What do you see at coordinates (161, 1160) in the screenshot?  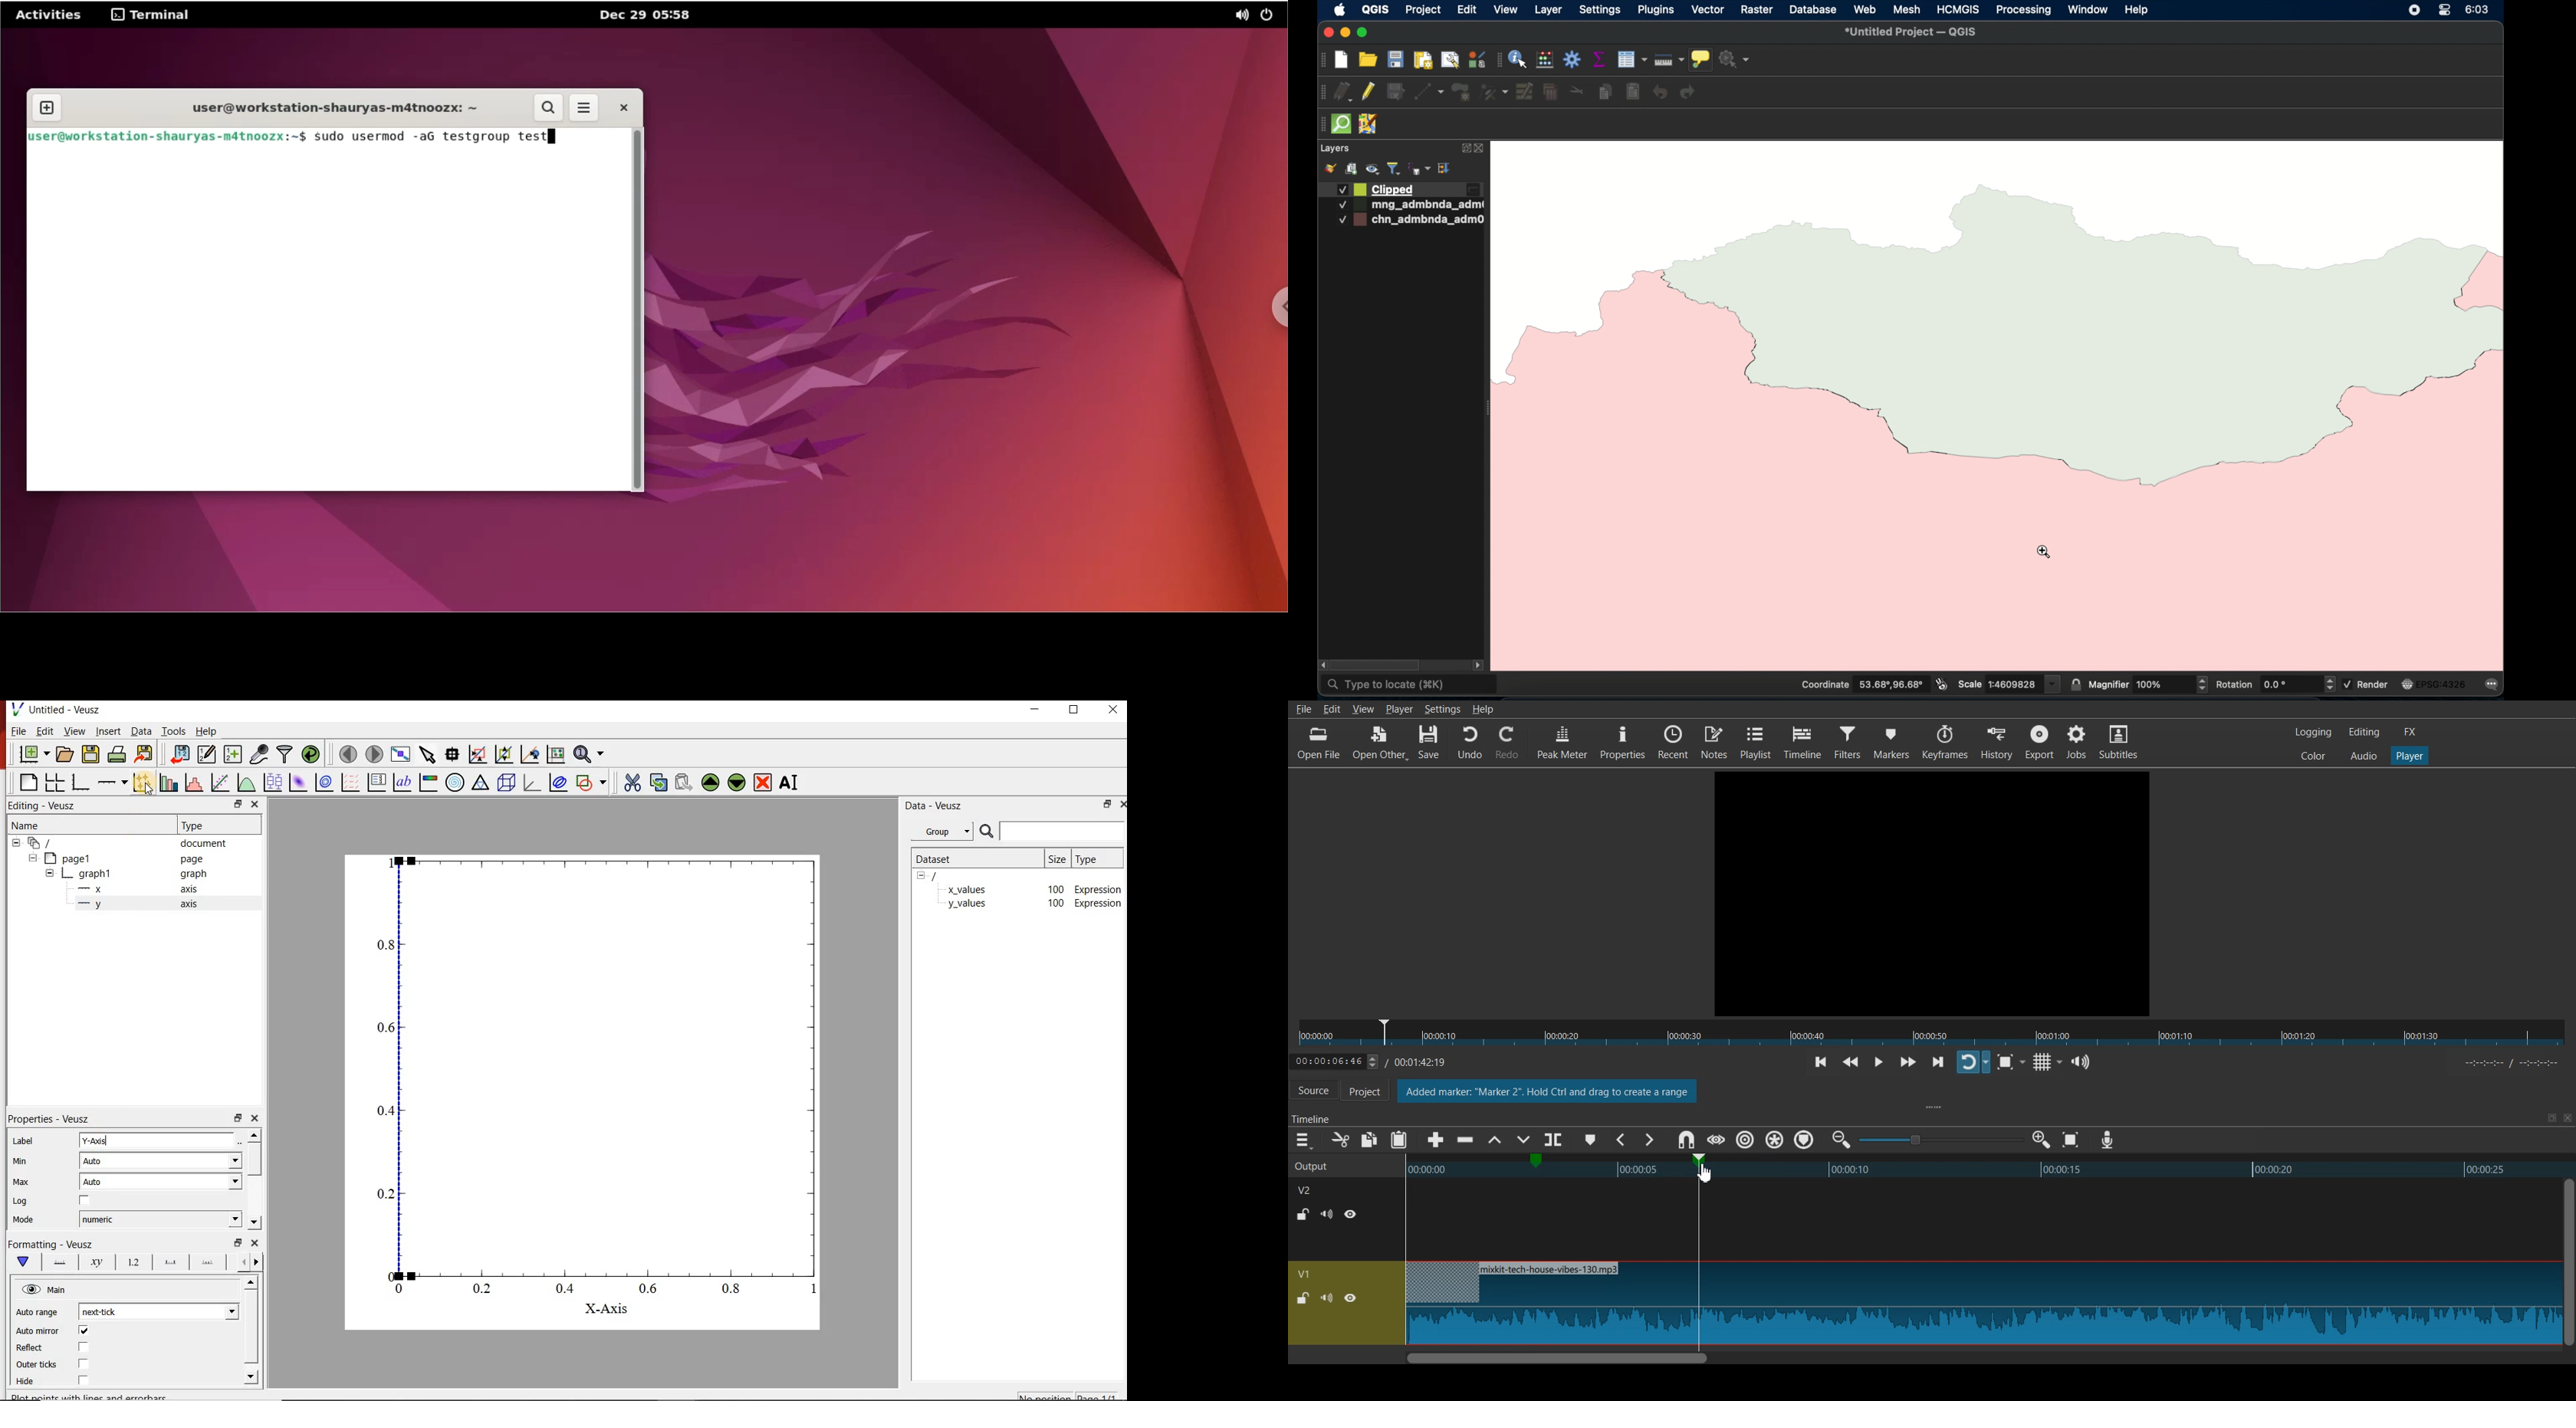 I see `auto` at bounding box center [161, 1160].